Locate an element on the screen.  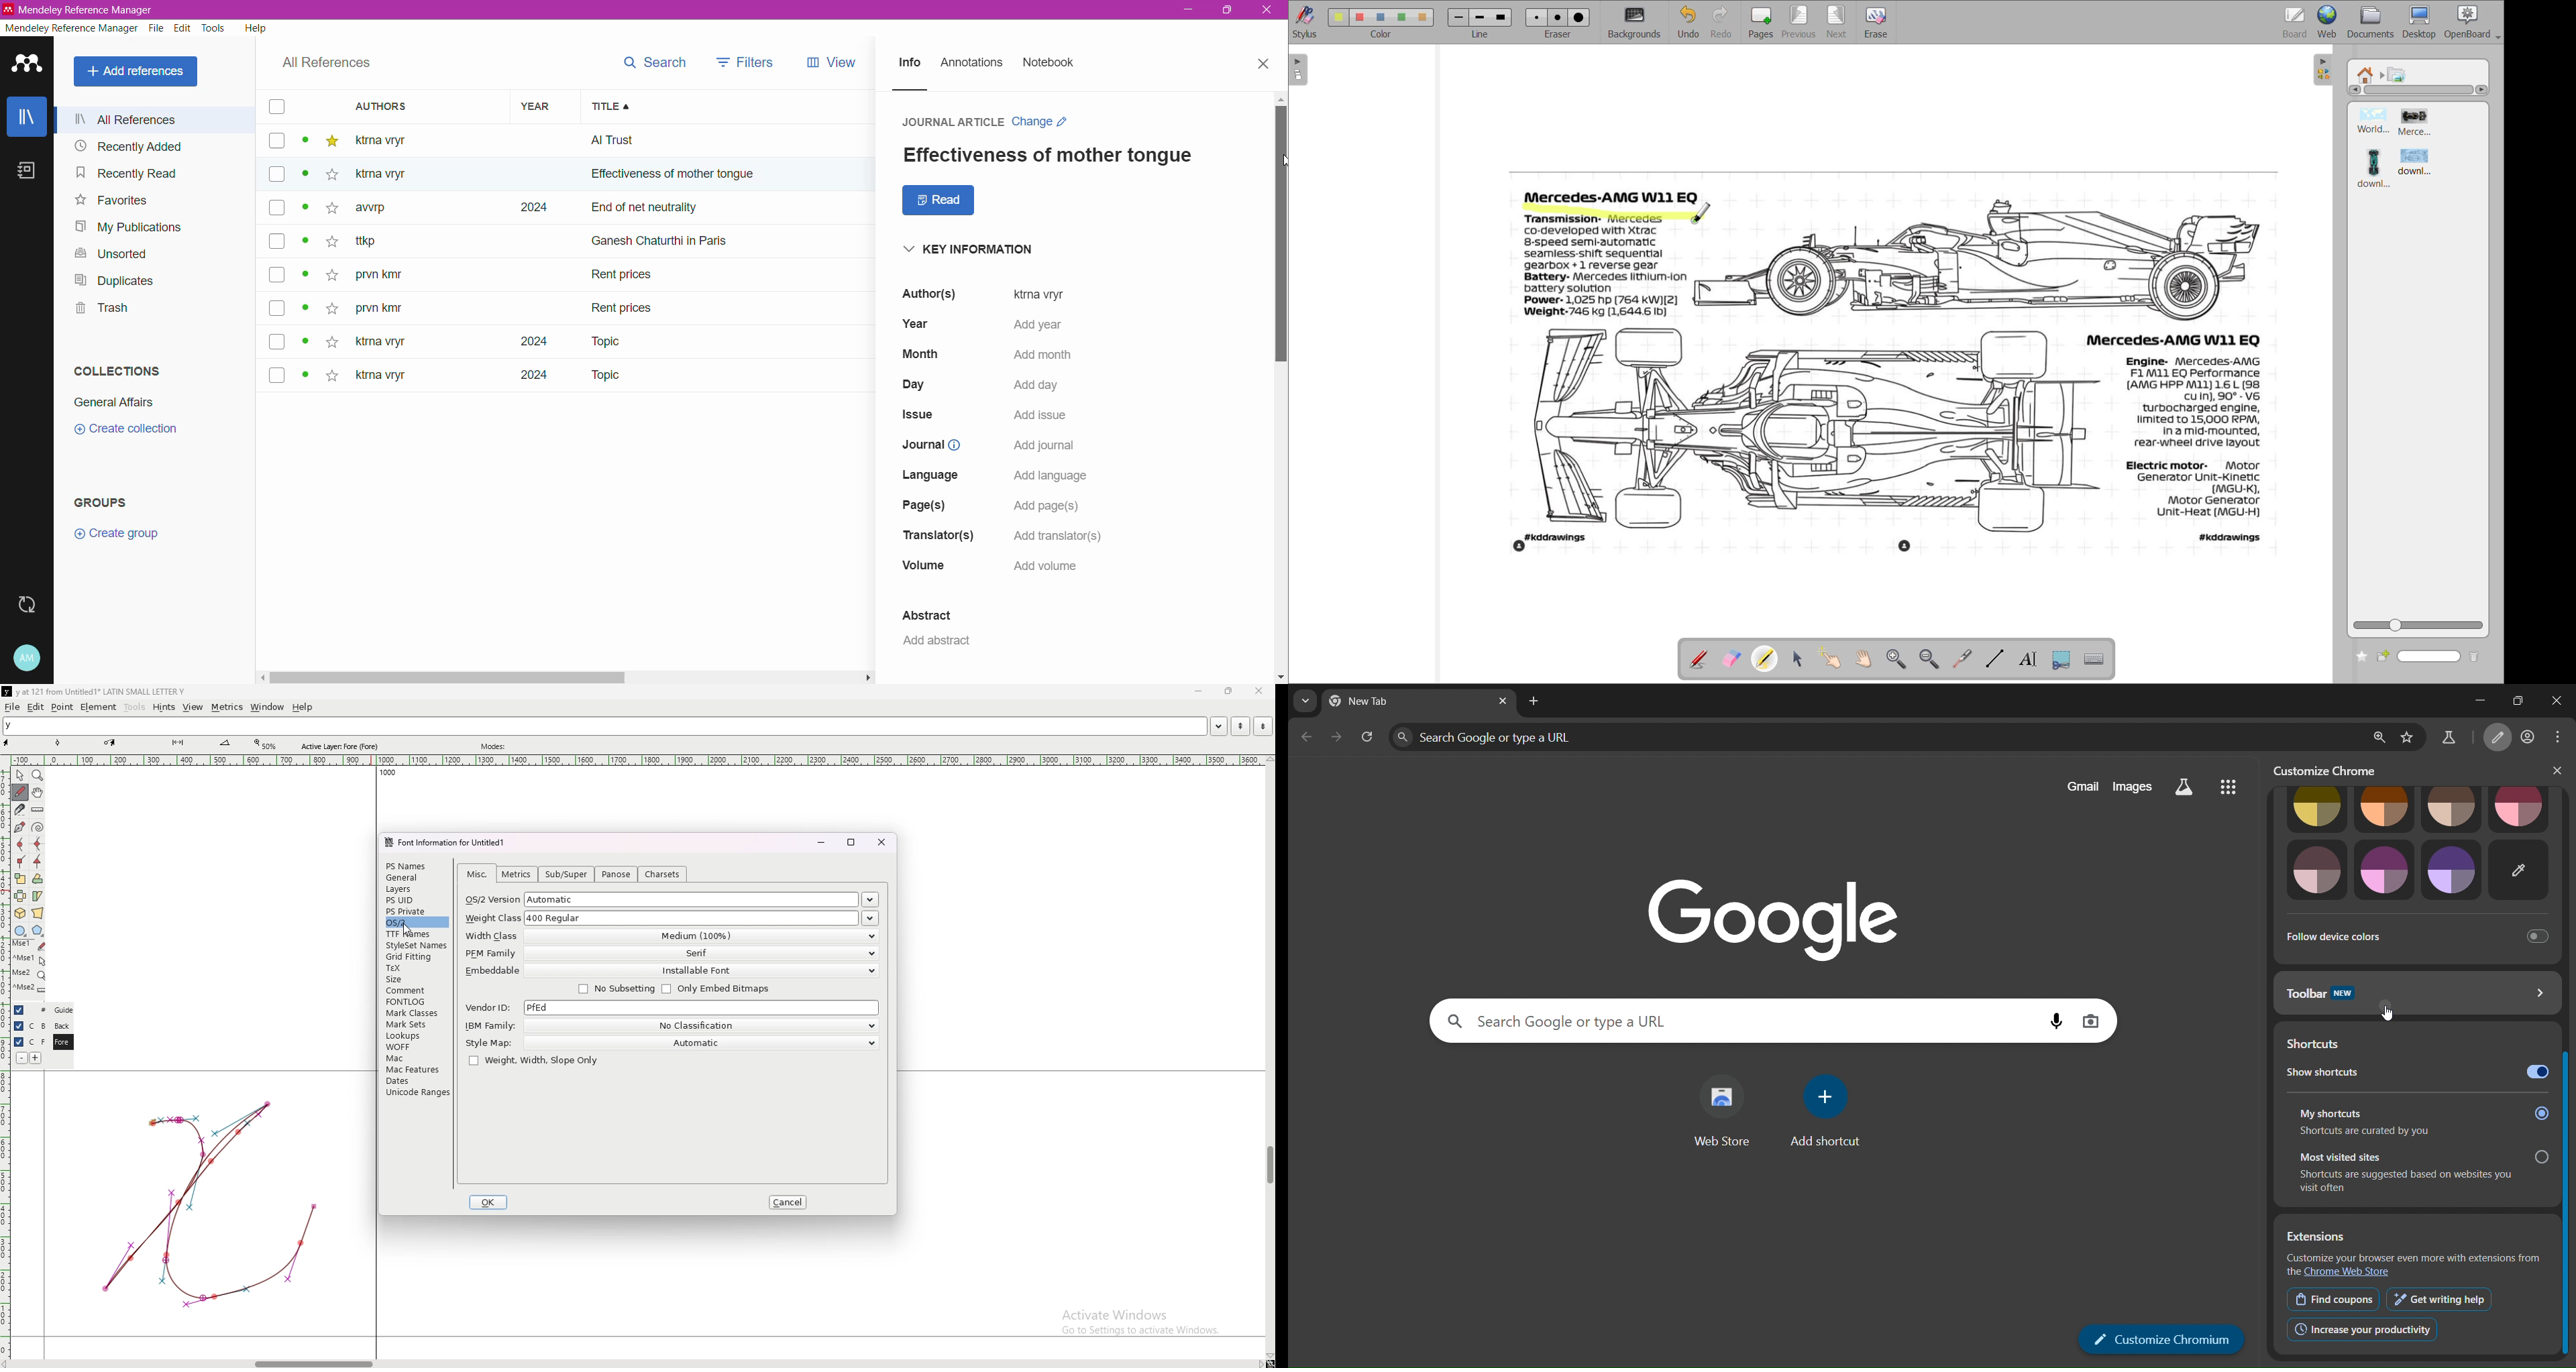
Search google or type a URL is located at coordinates (1875, 737).